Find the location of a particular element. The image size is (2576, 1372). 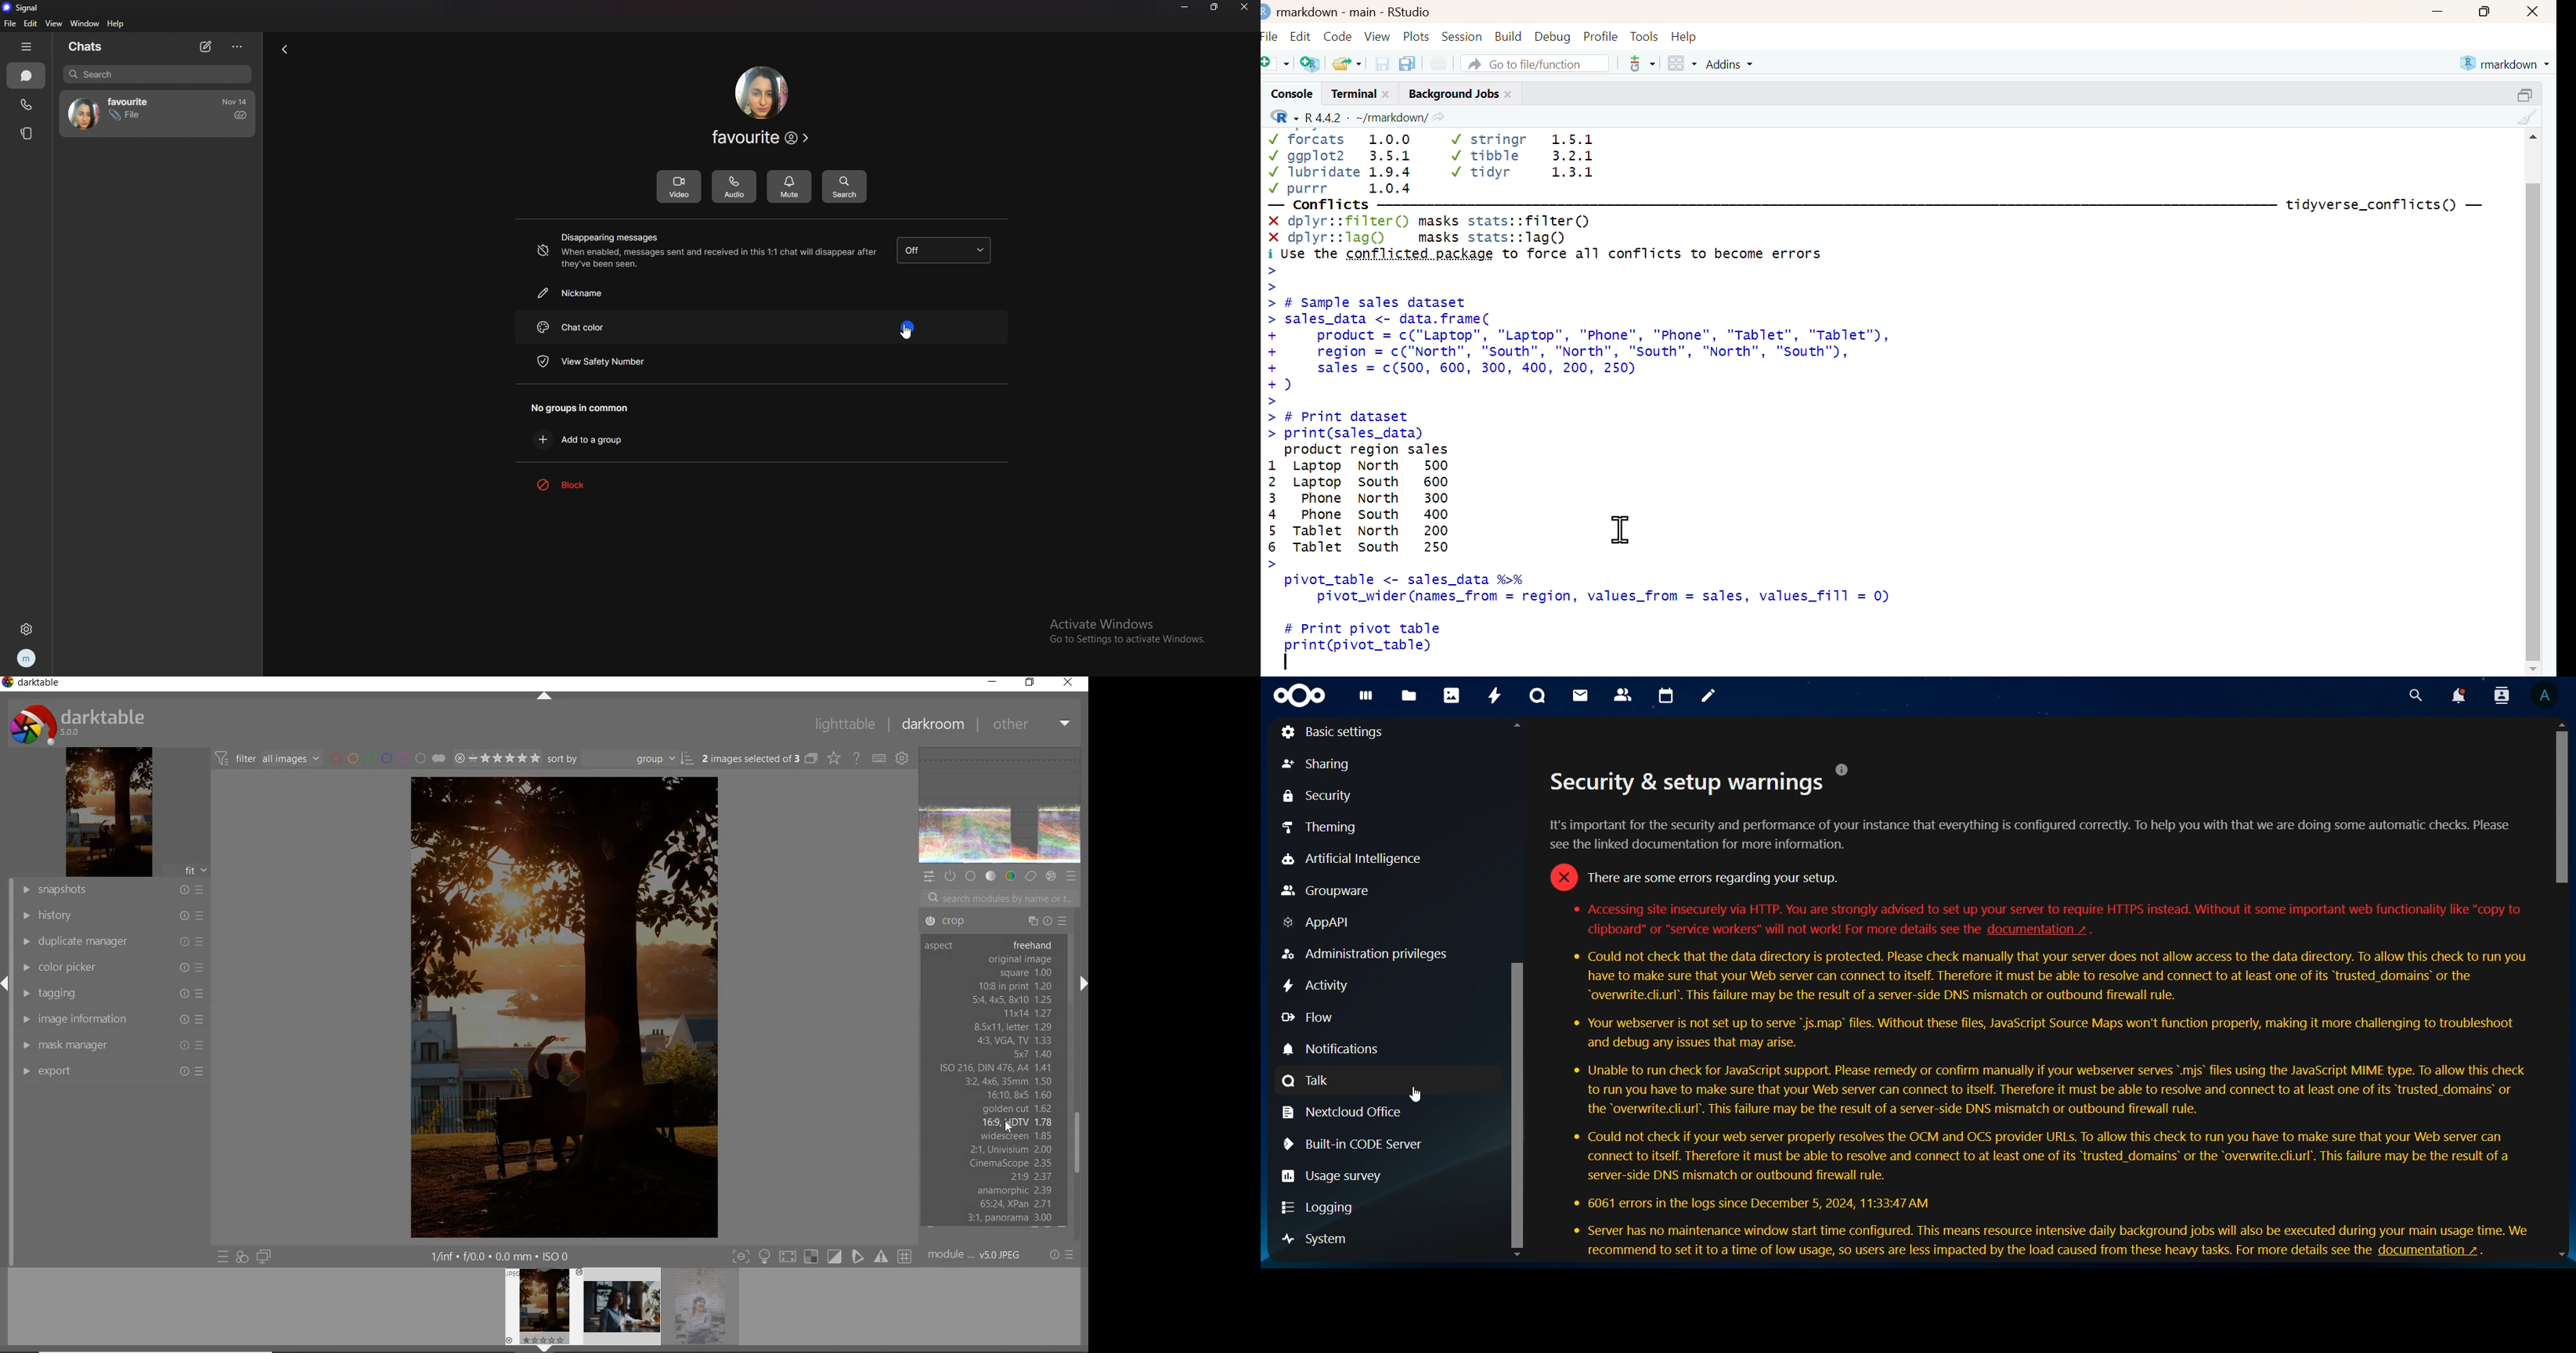

AppAPI is located at coordinates (1317, 922).